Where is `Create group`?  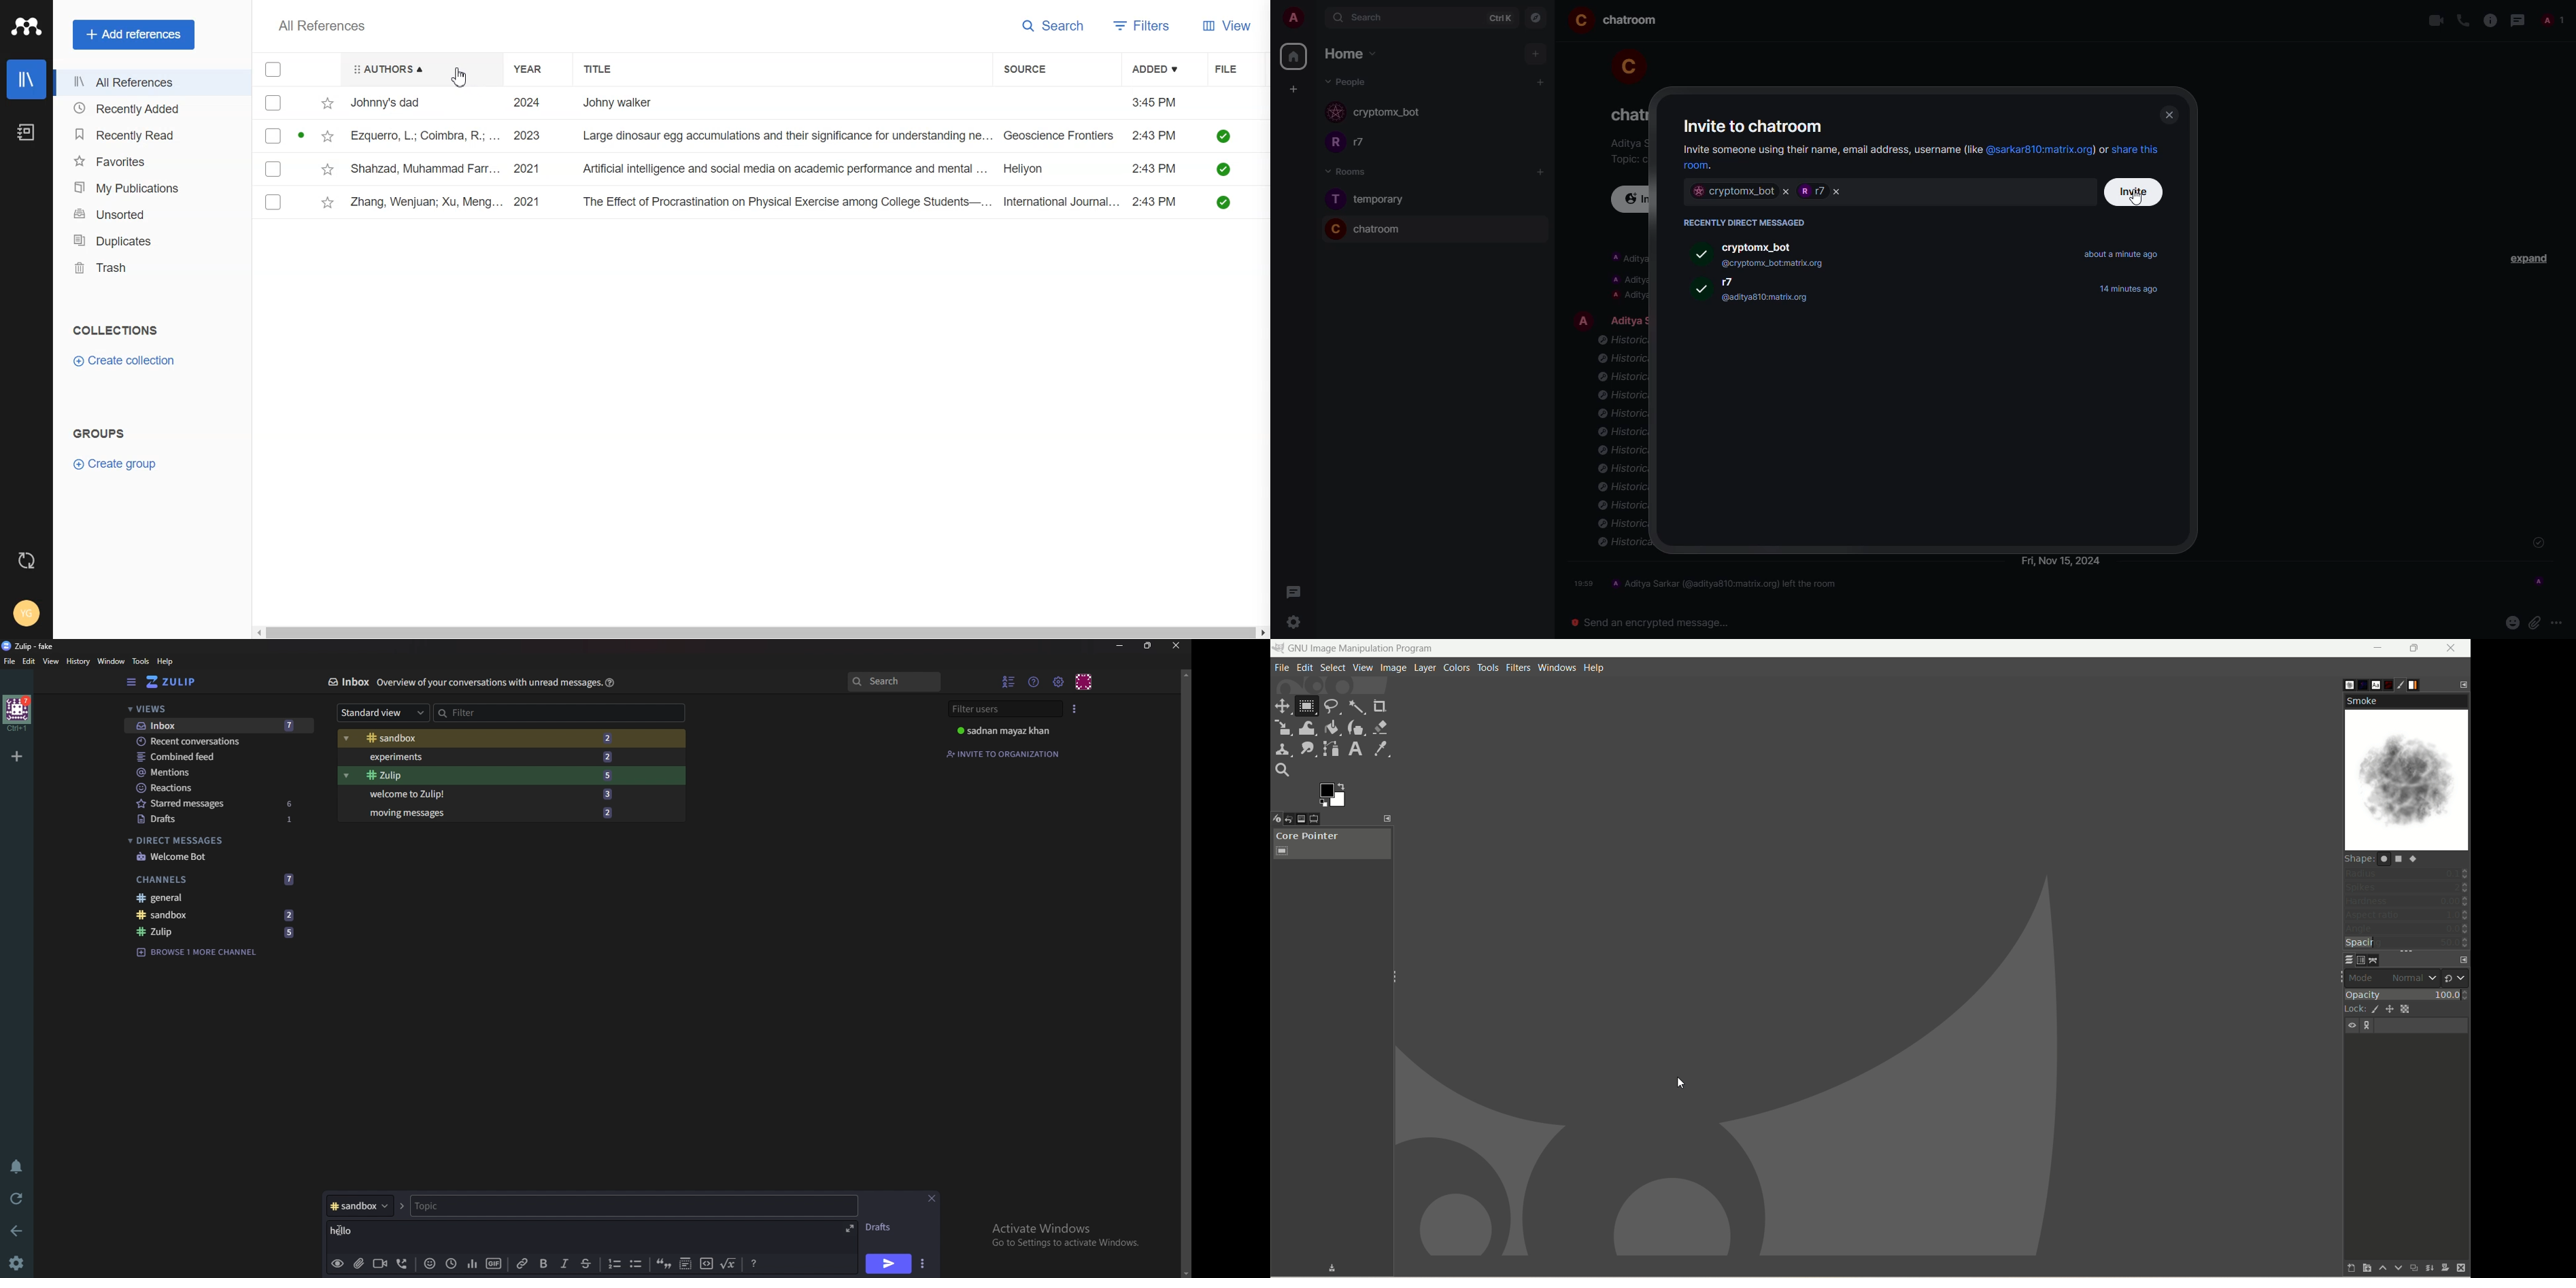
Create group is located at coordinates (122, 466).